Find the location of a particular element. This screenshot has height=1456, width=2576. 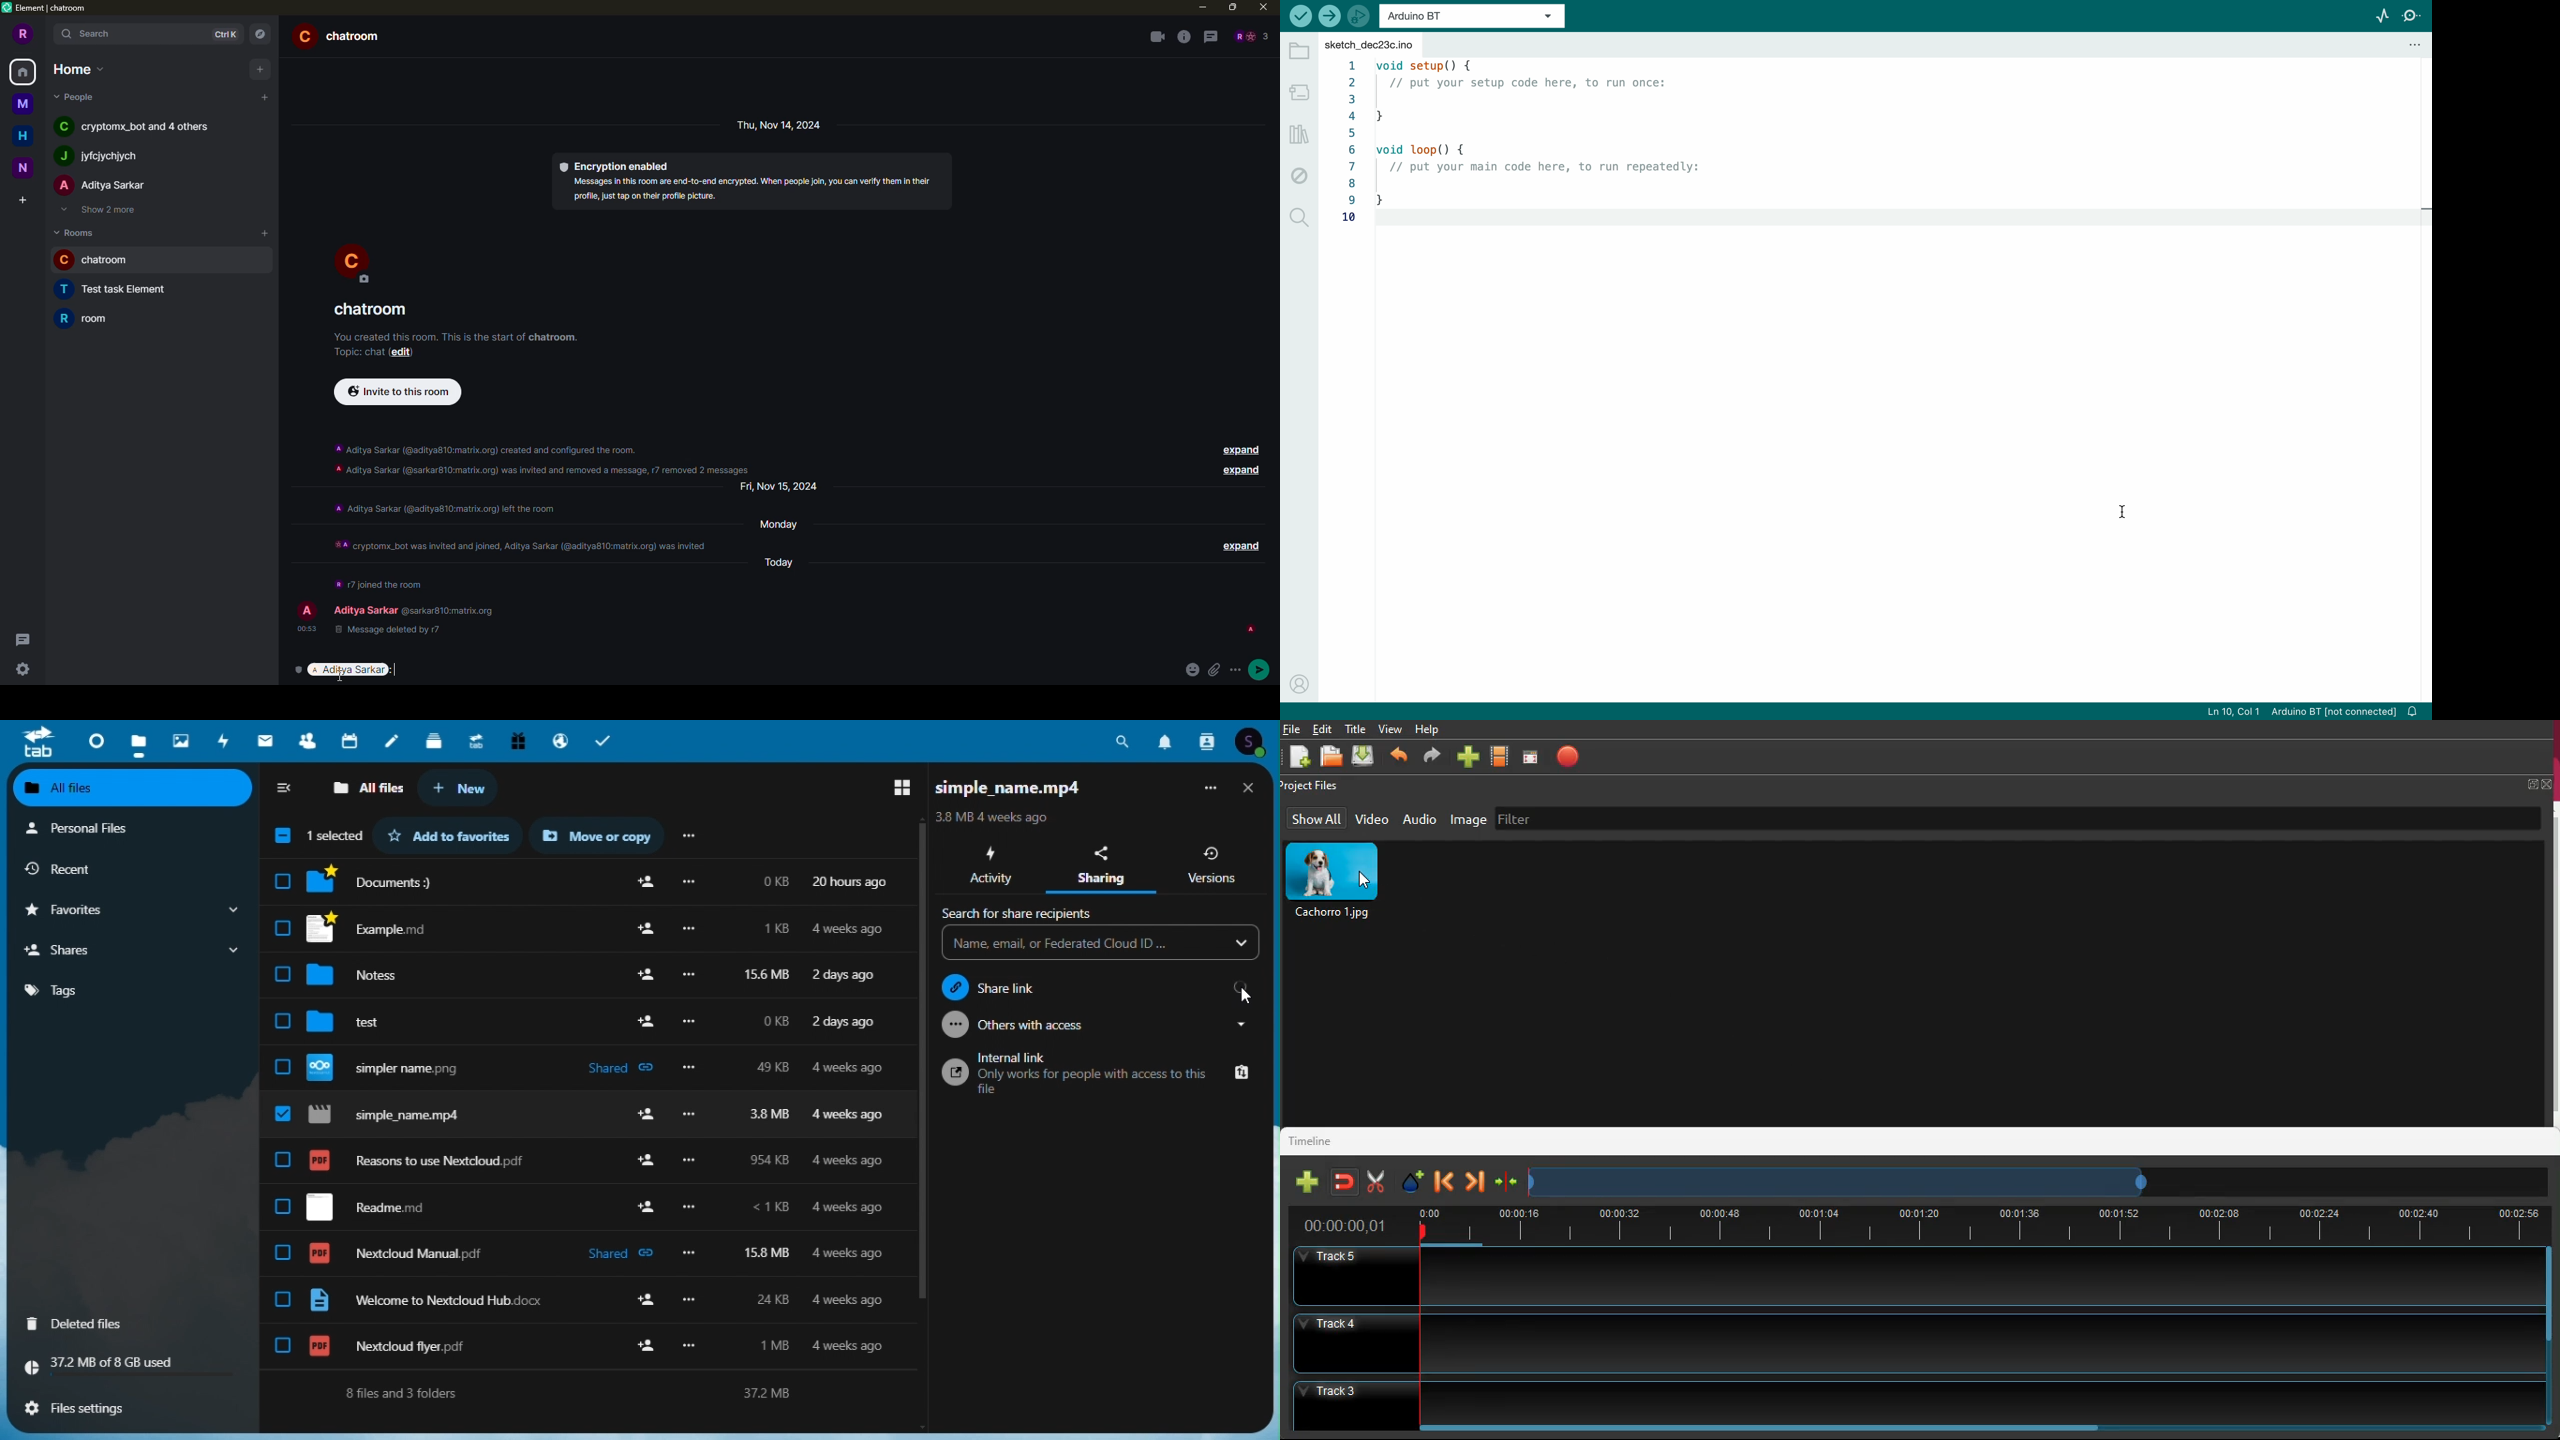

Personal files is located at coordinates (127, 828).